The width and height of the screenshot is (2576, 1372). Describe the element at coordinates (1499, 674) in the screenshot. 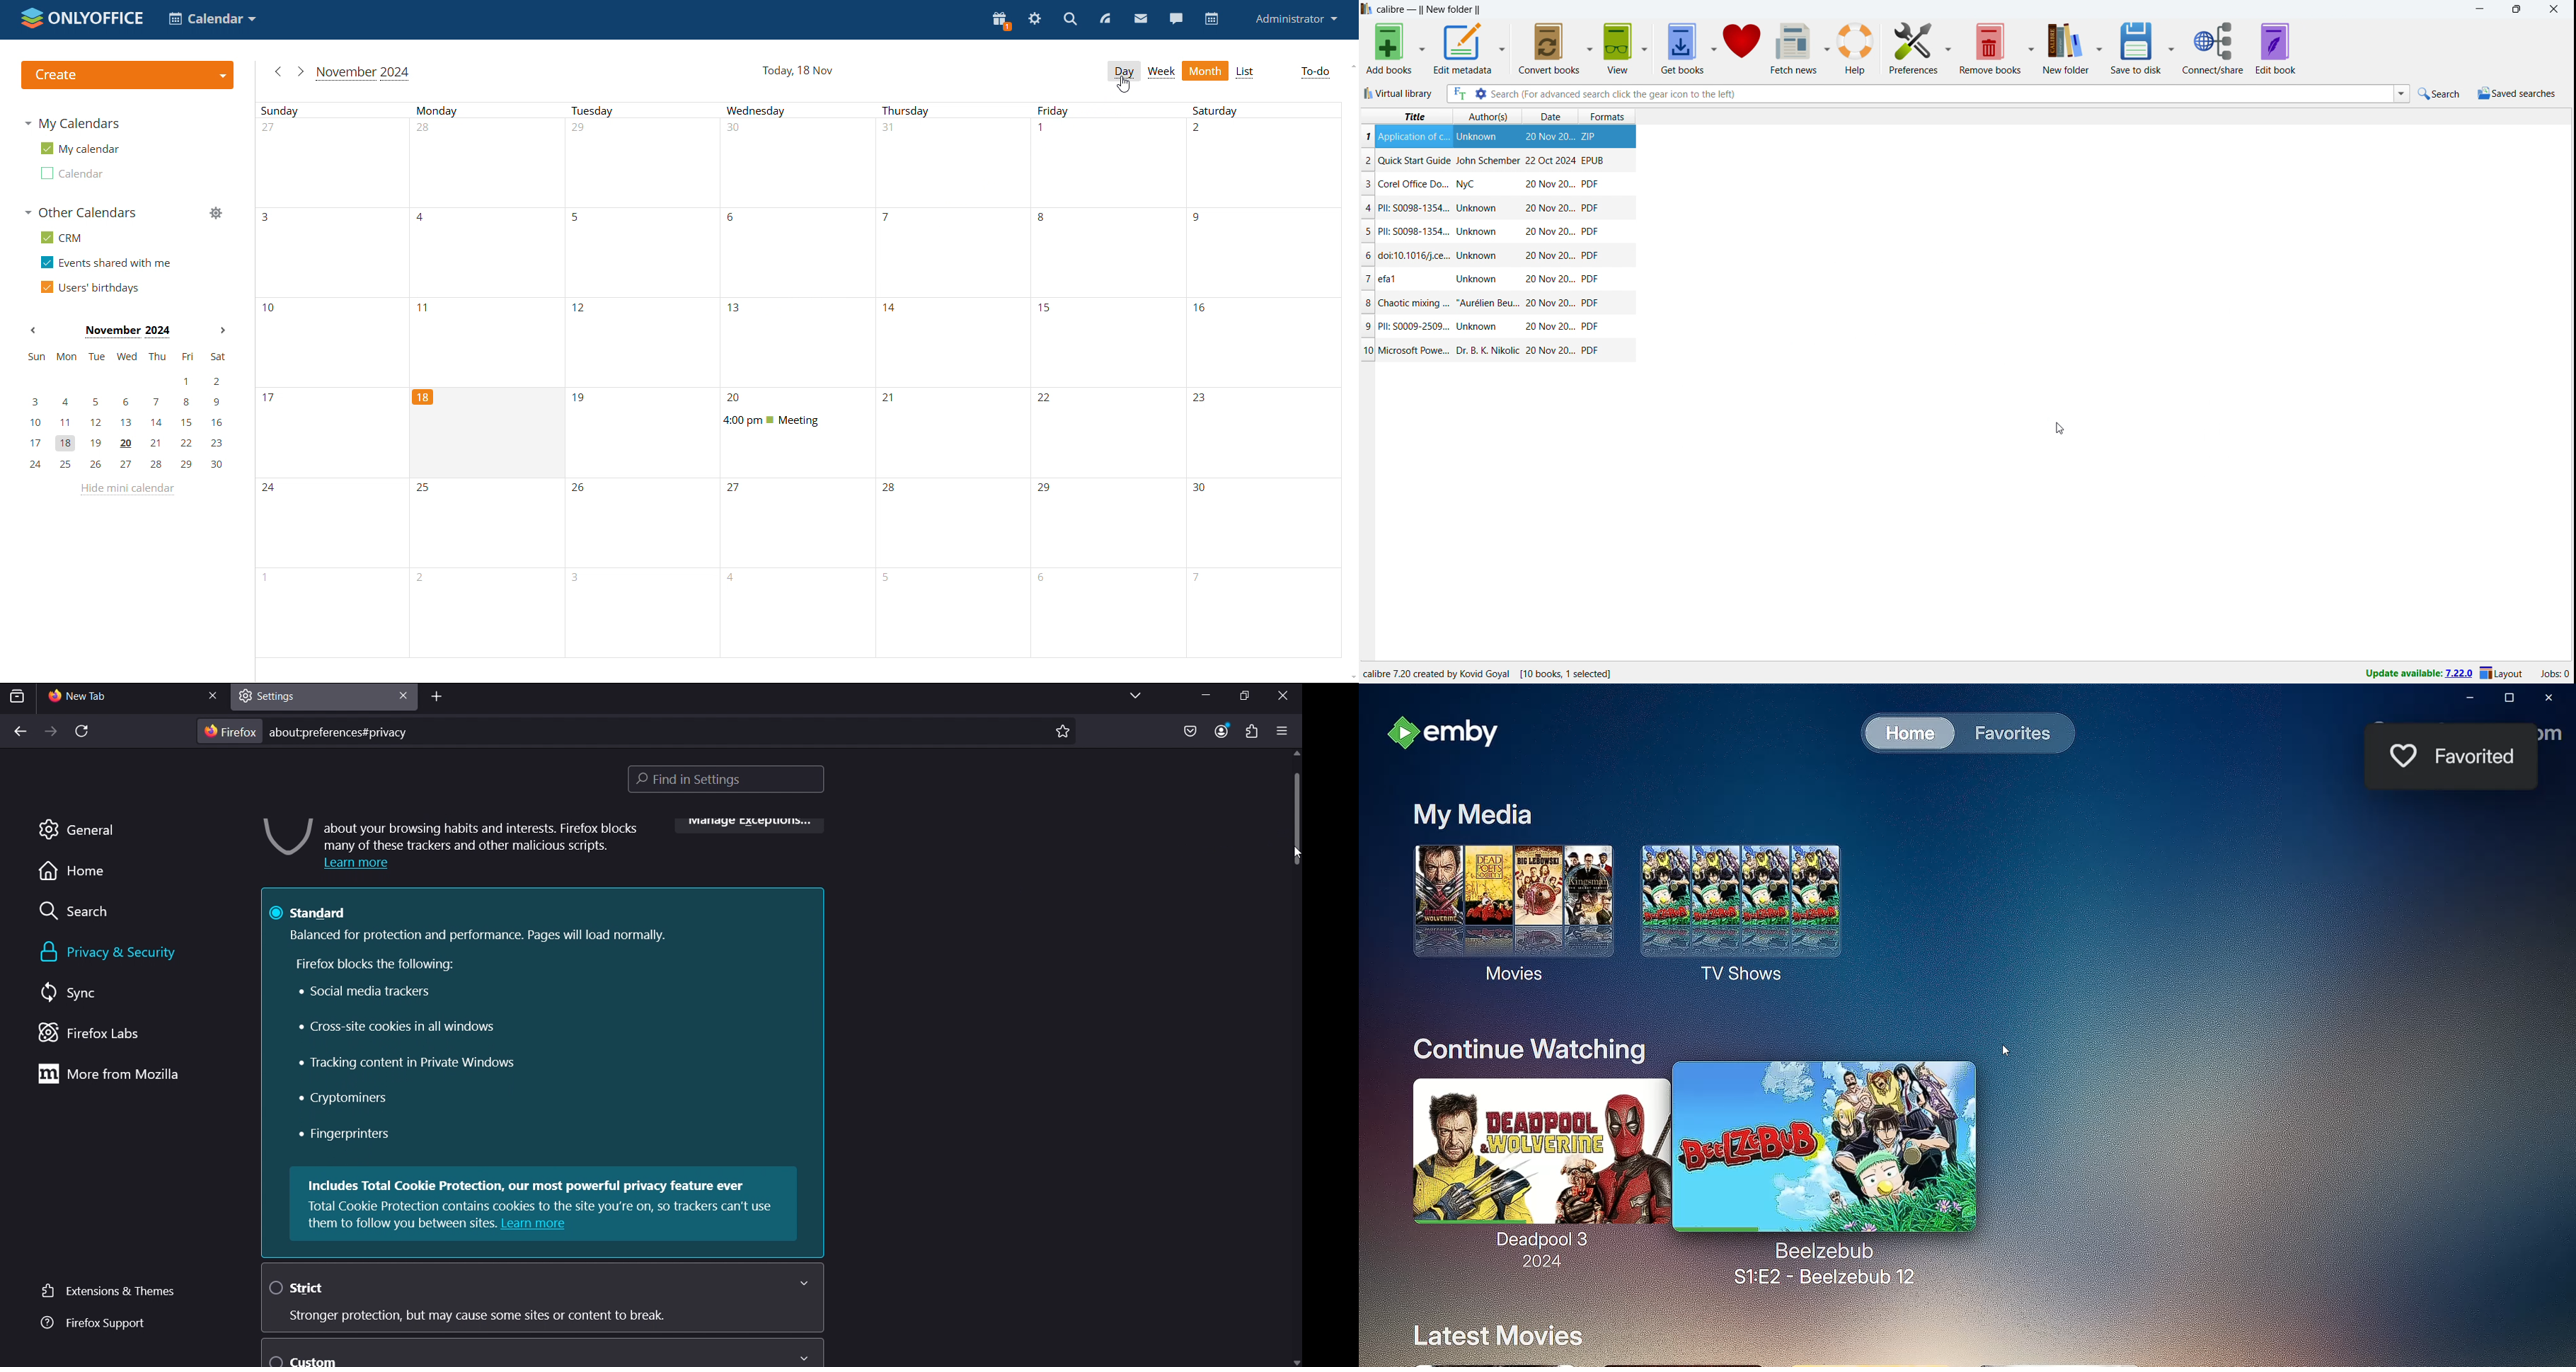

I see `Location` at that location.